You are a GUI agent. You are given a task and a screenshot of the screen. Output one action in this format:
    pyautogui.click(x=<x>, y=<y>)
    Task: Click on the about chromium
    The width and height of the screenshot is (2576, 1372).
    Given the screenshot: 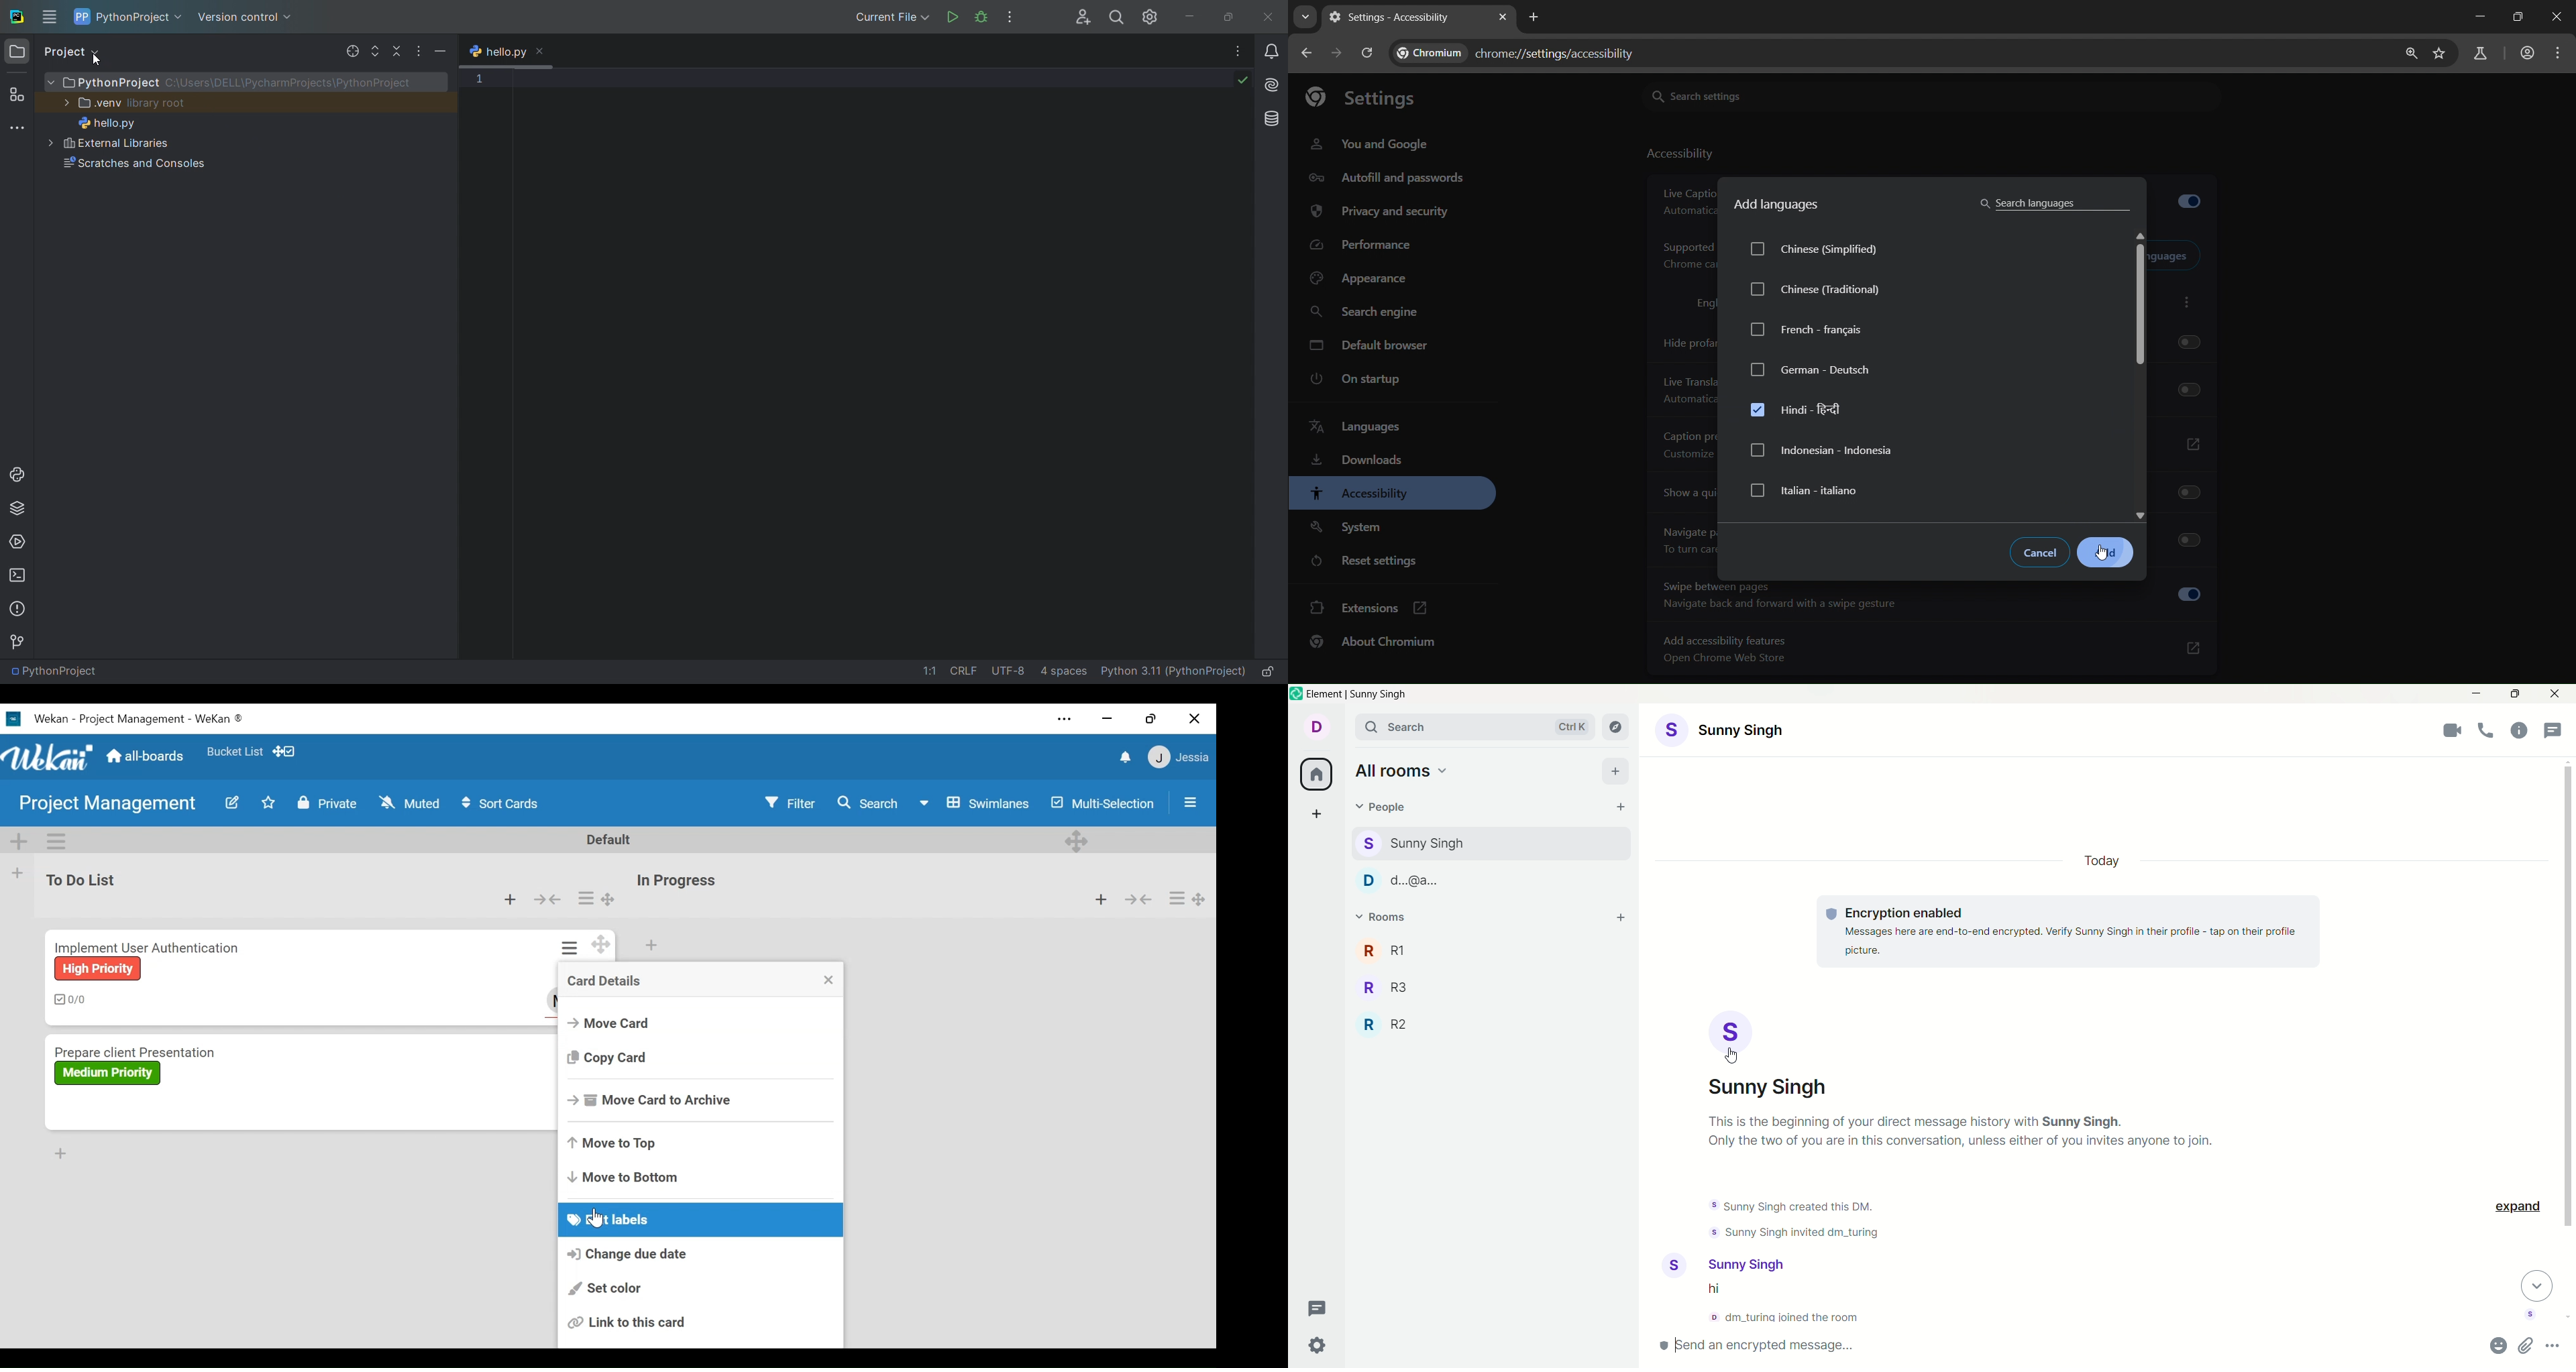 What is the action you would take?
    pyautogui.click(x=1374, y=643)
    